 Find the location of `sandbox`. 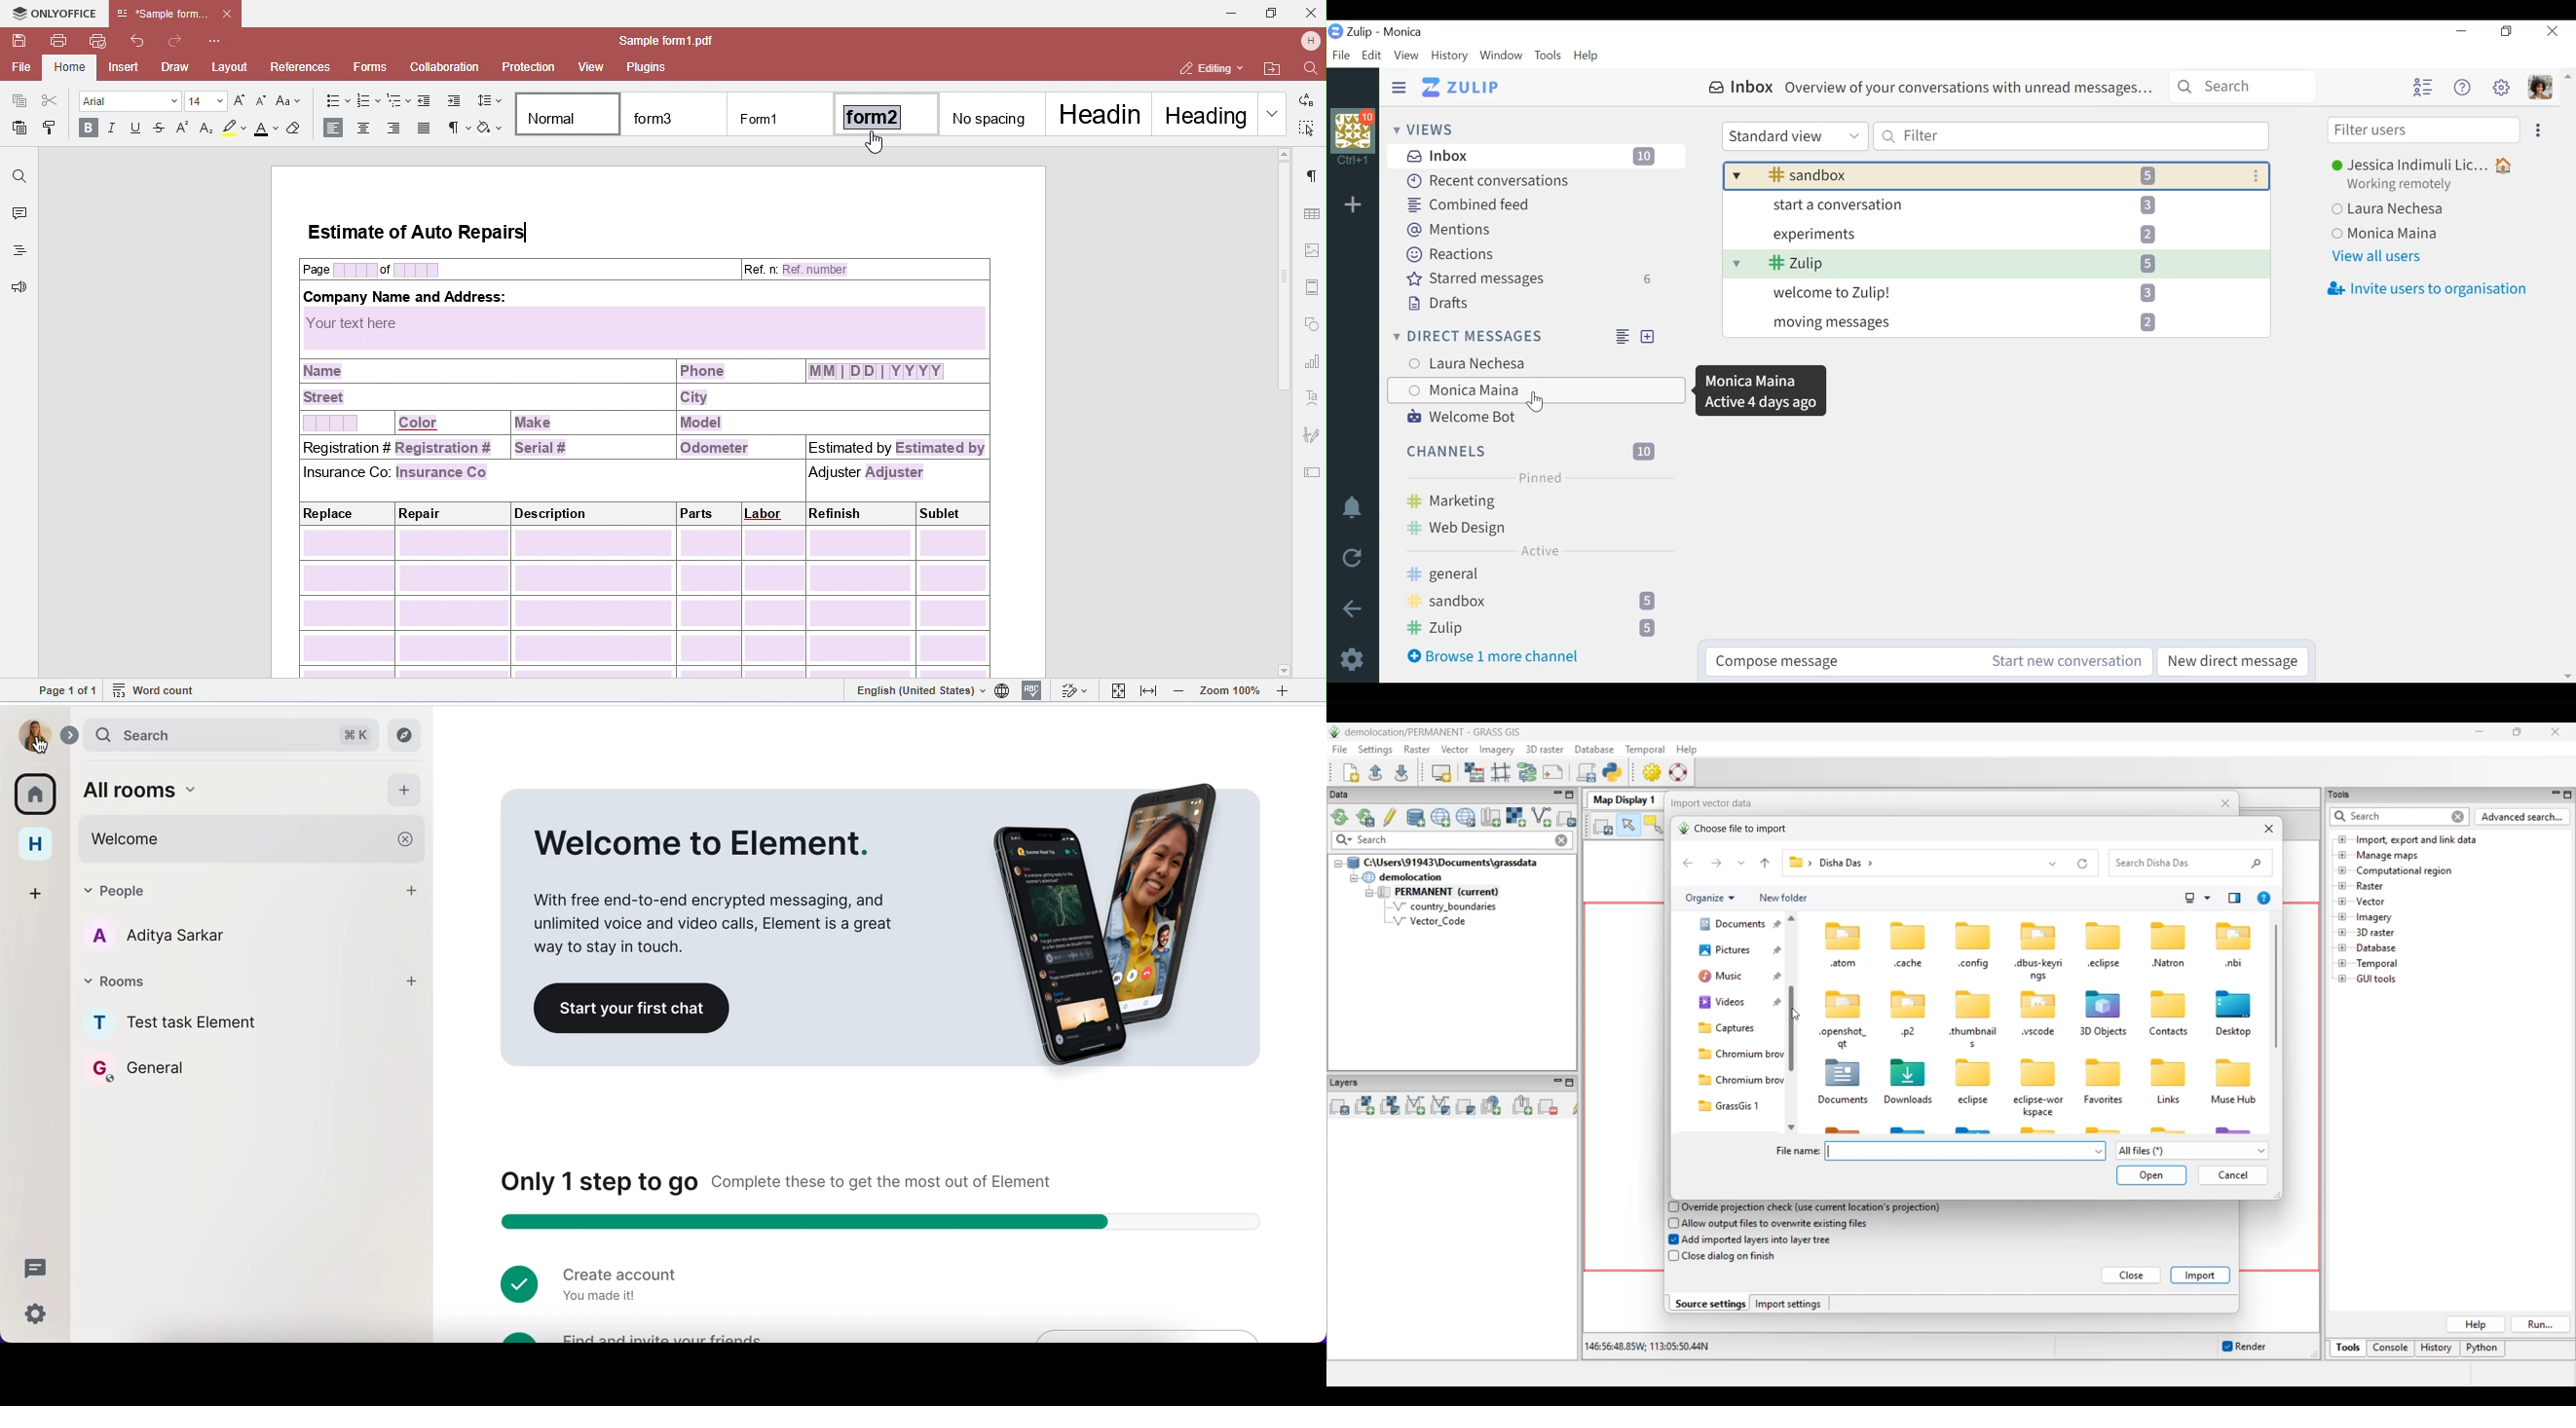

sandbox is located at coordinates (1535, 600).